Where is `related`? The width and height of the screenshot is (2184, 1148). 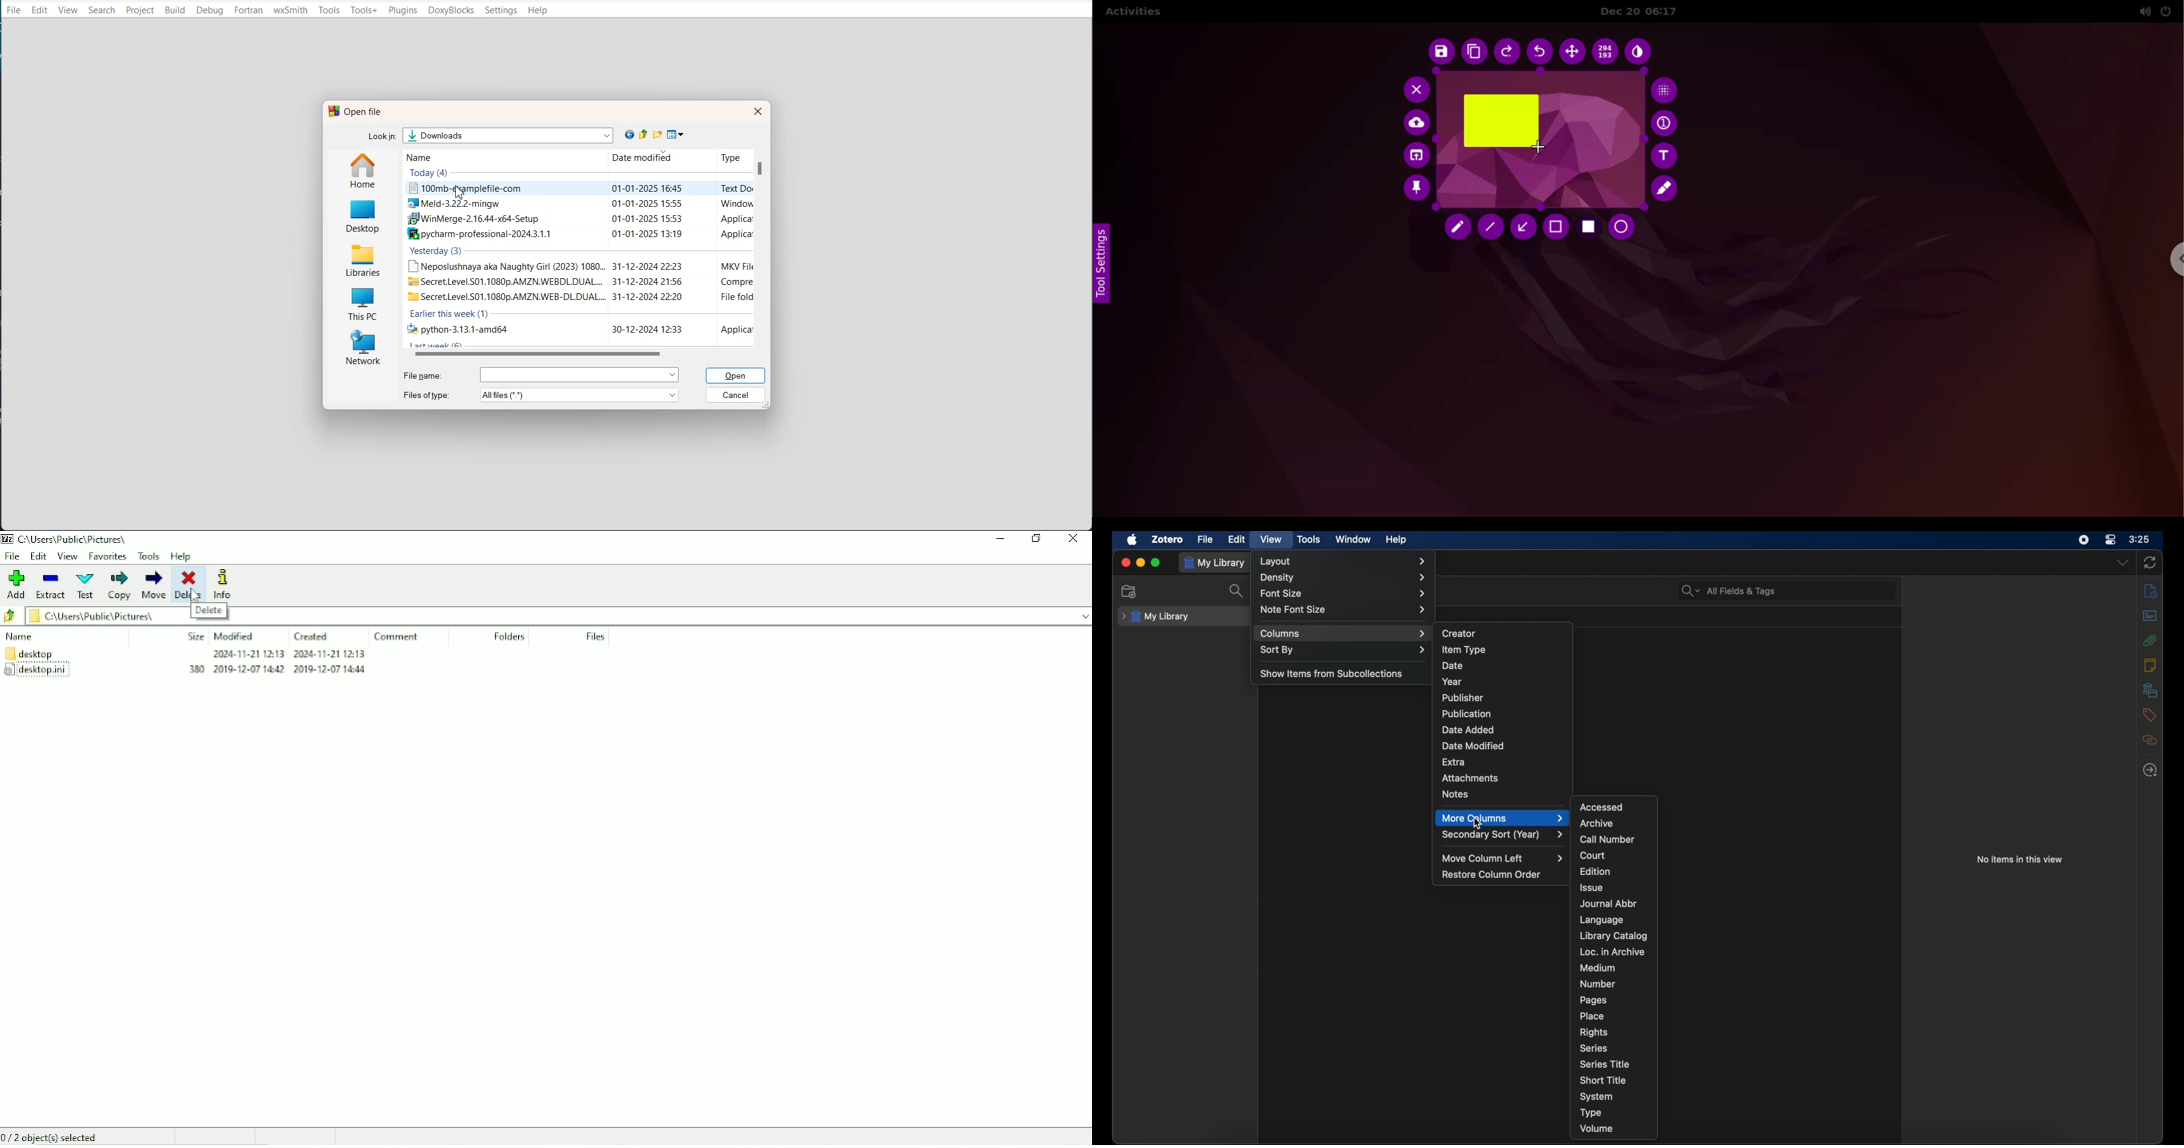
related is located at coordinates (2150, 740).